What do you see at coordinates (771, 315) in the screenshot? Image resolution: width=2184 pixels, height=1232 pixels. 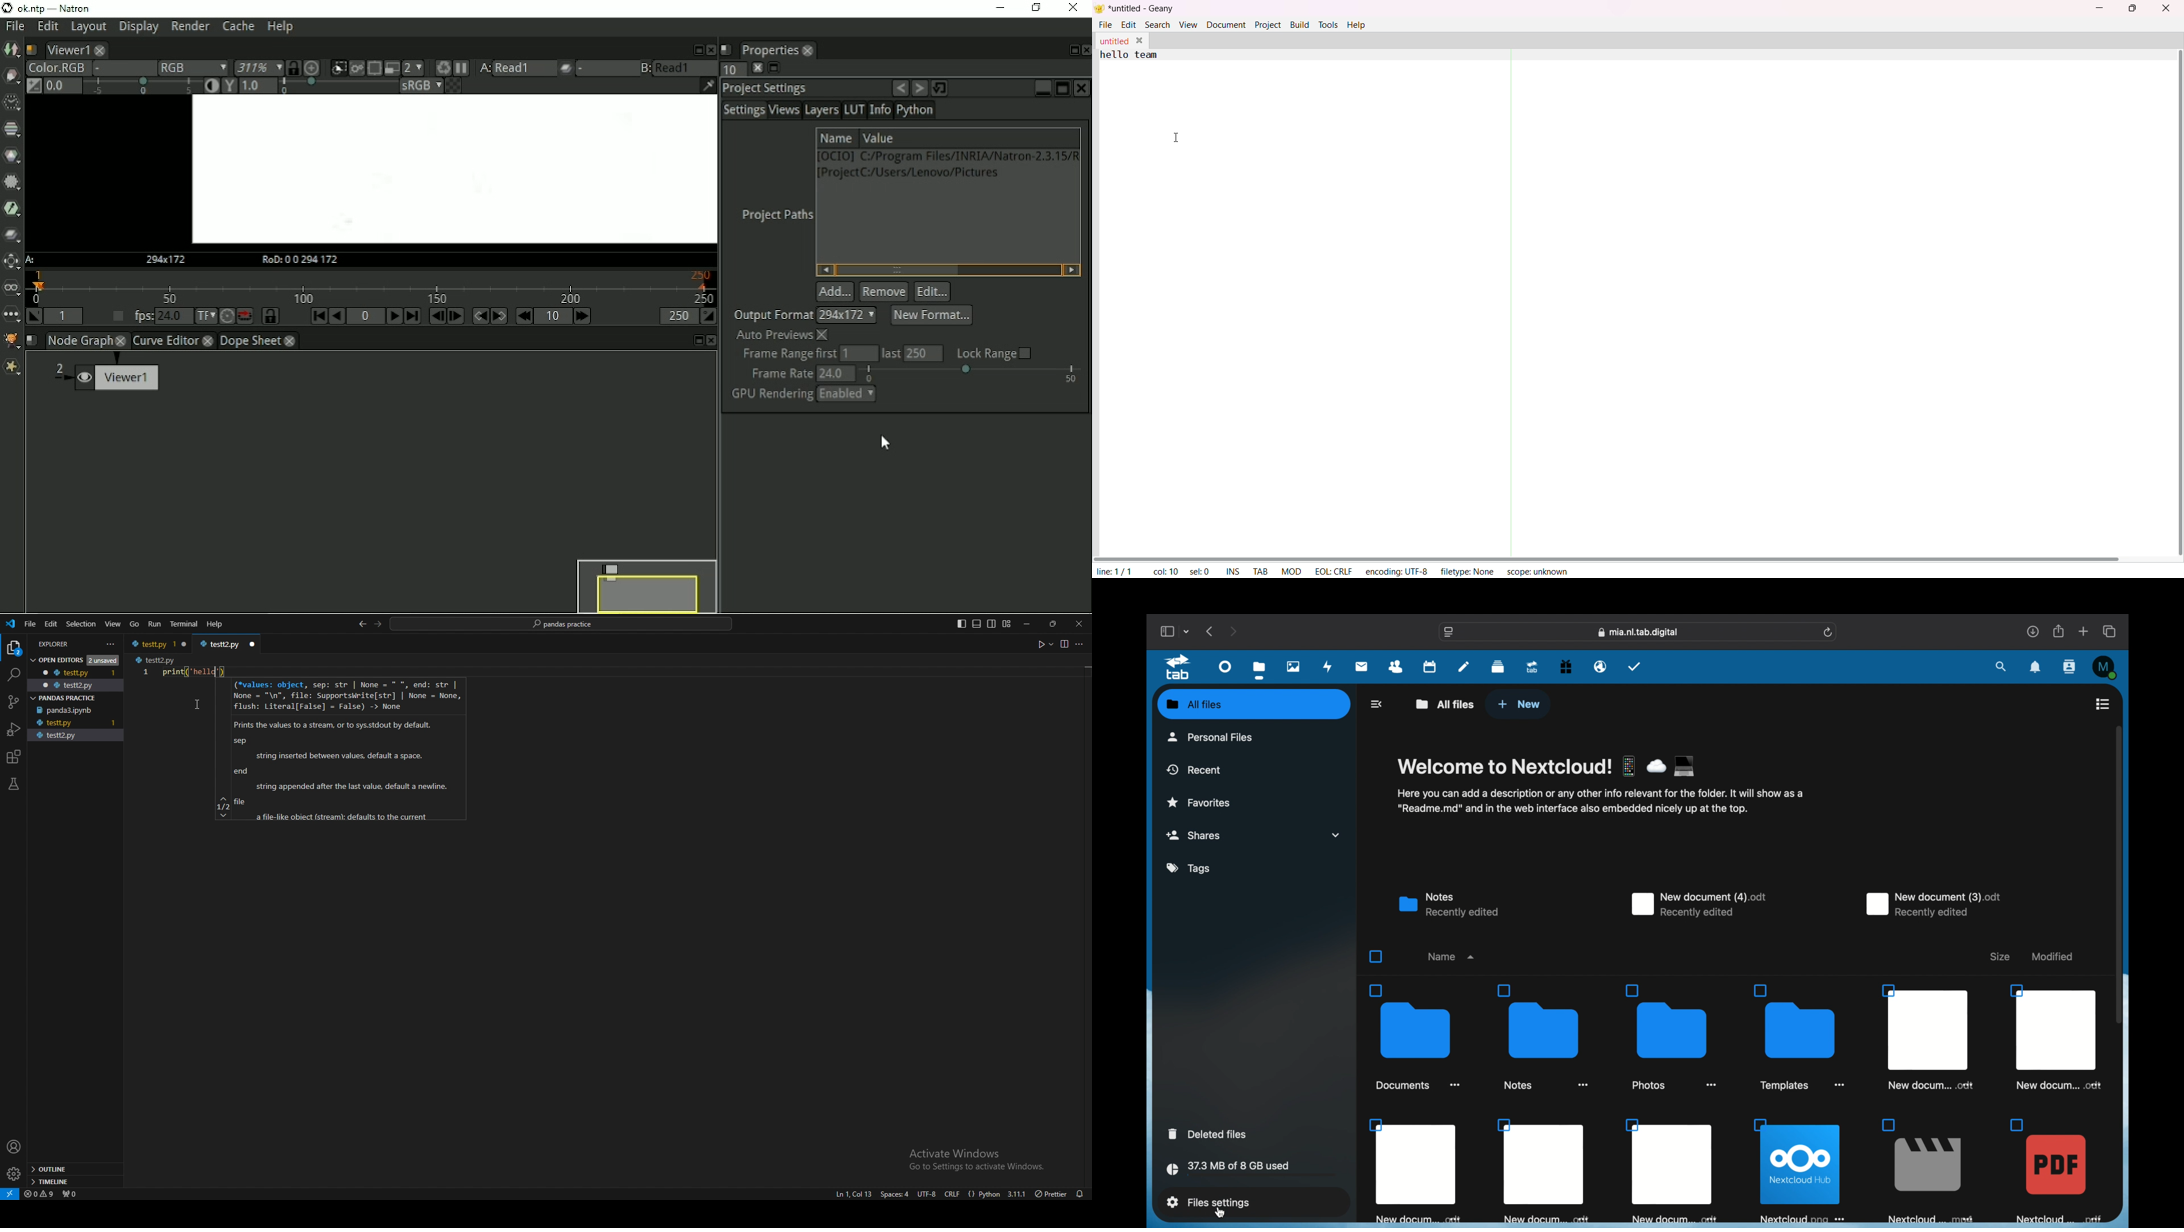 I see `Output Format` at bounding box center [771, 315].